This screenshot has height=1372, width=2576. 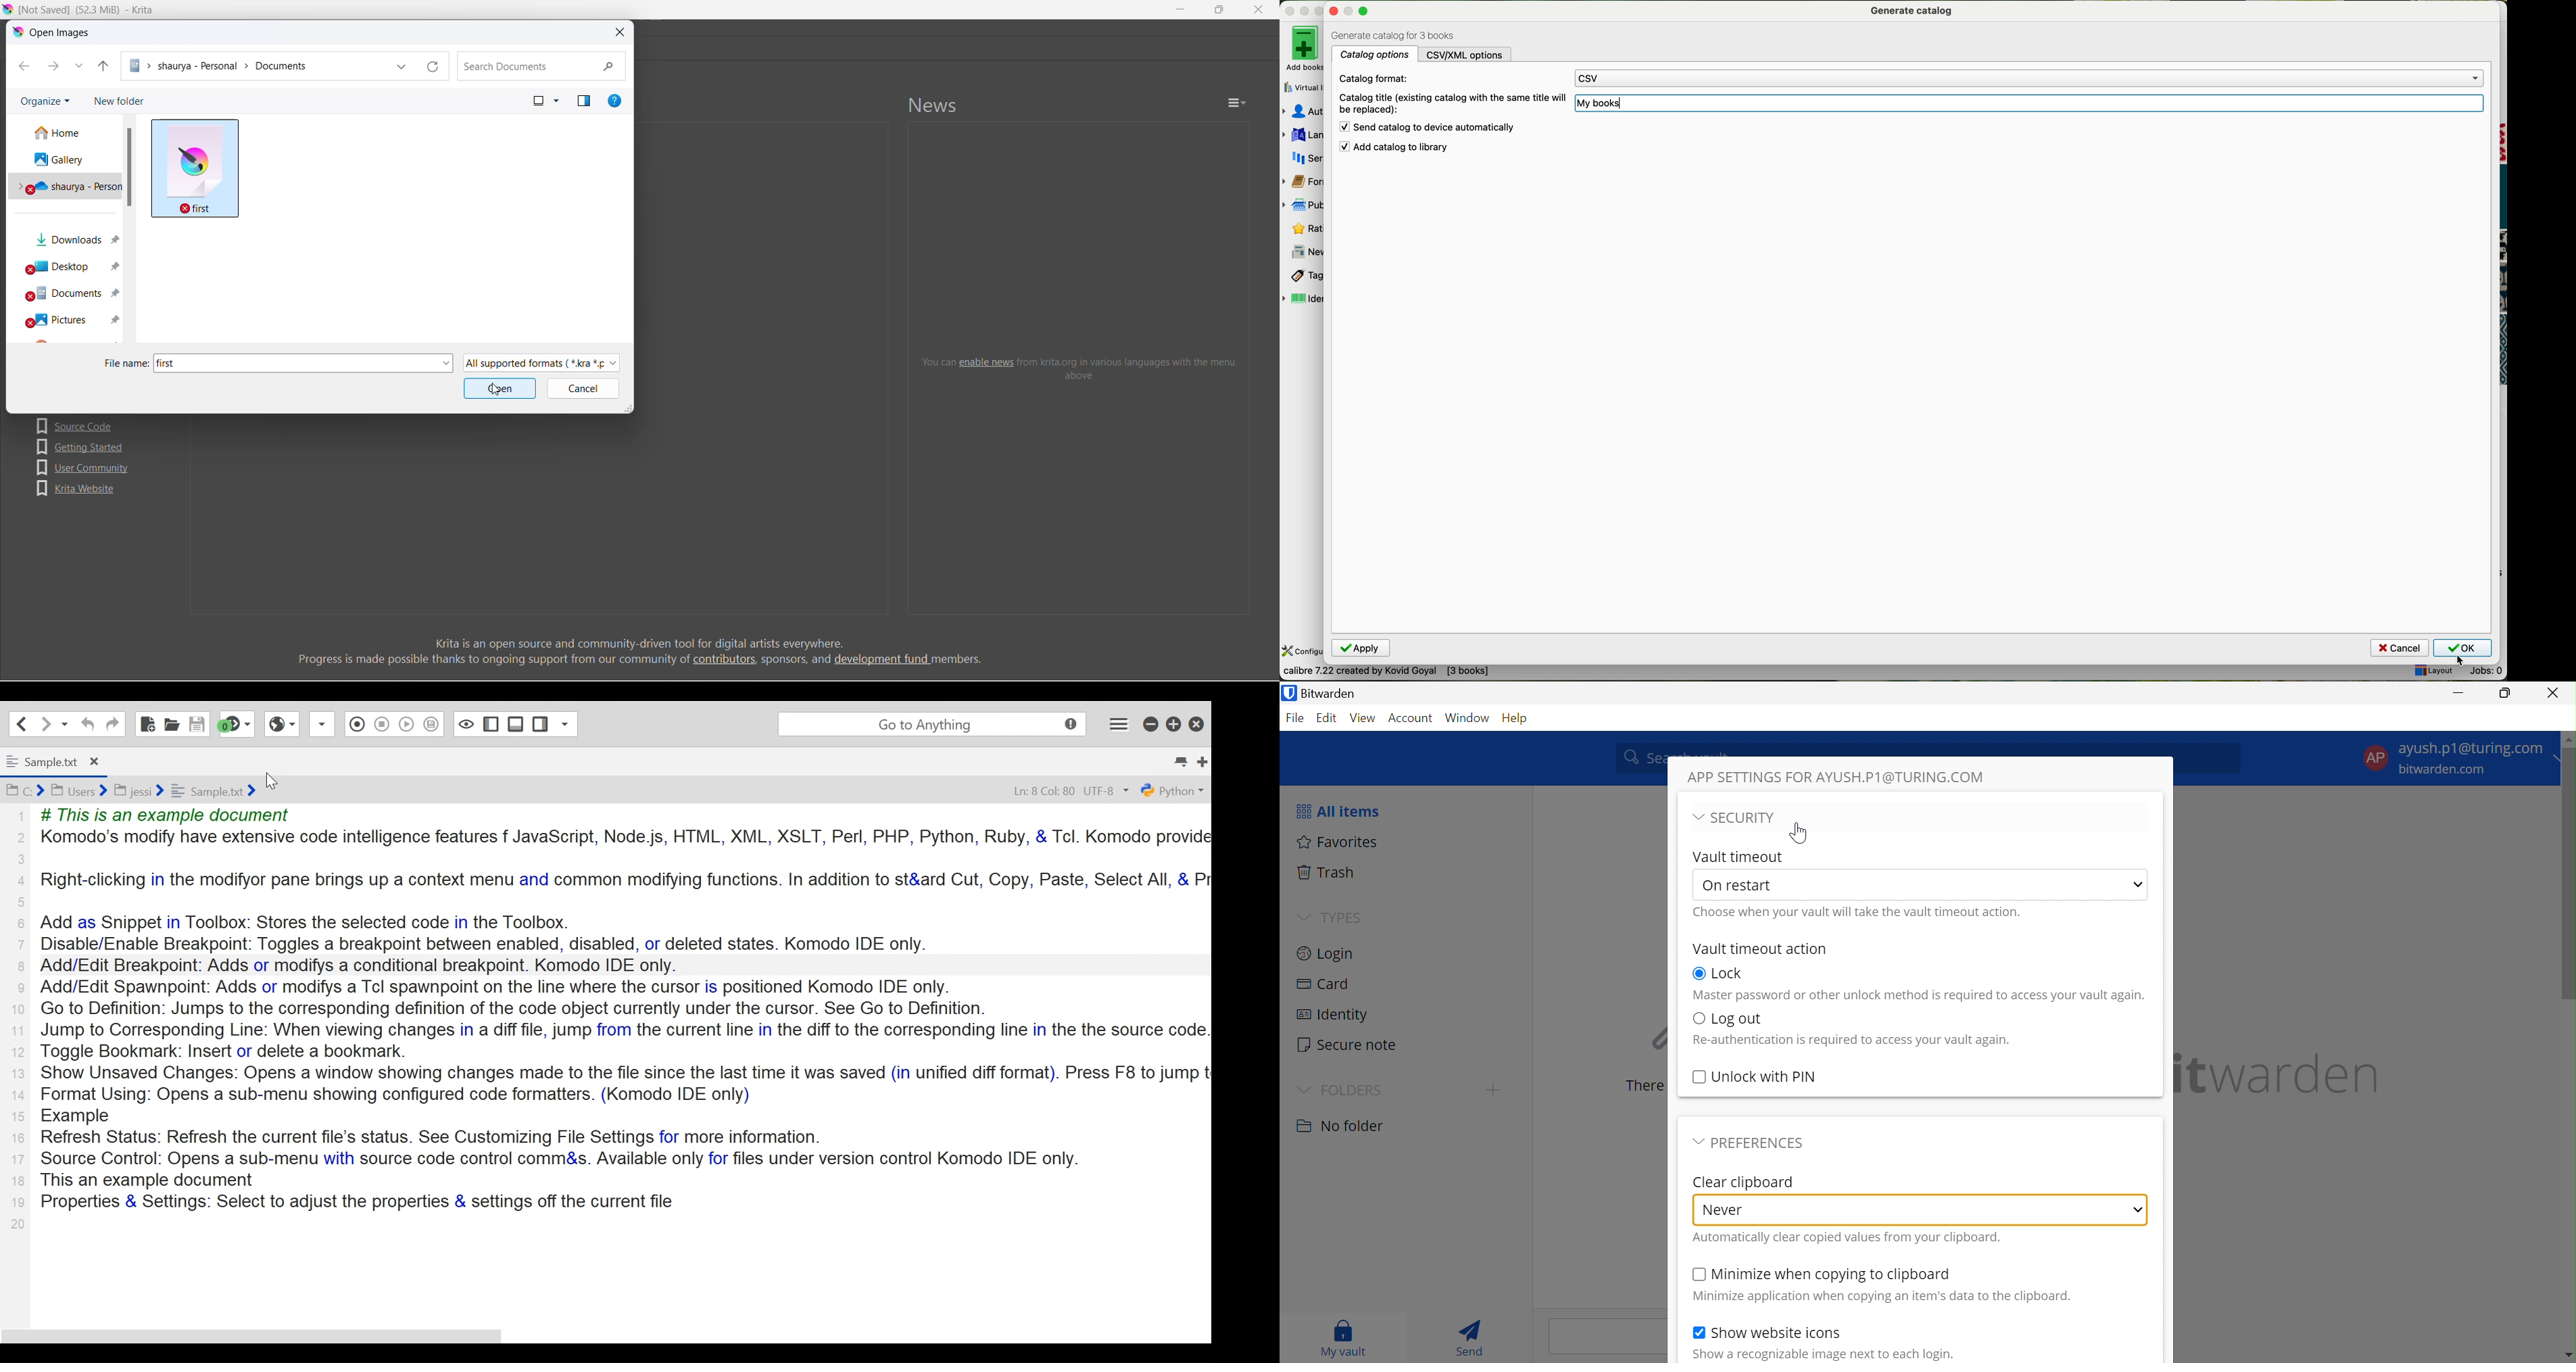 I want to click on publisher, so click(x=1301, y=205).